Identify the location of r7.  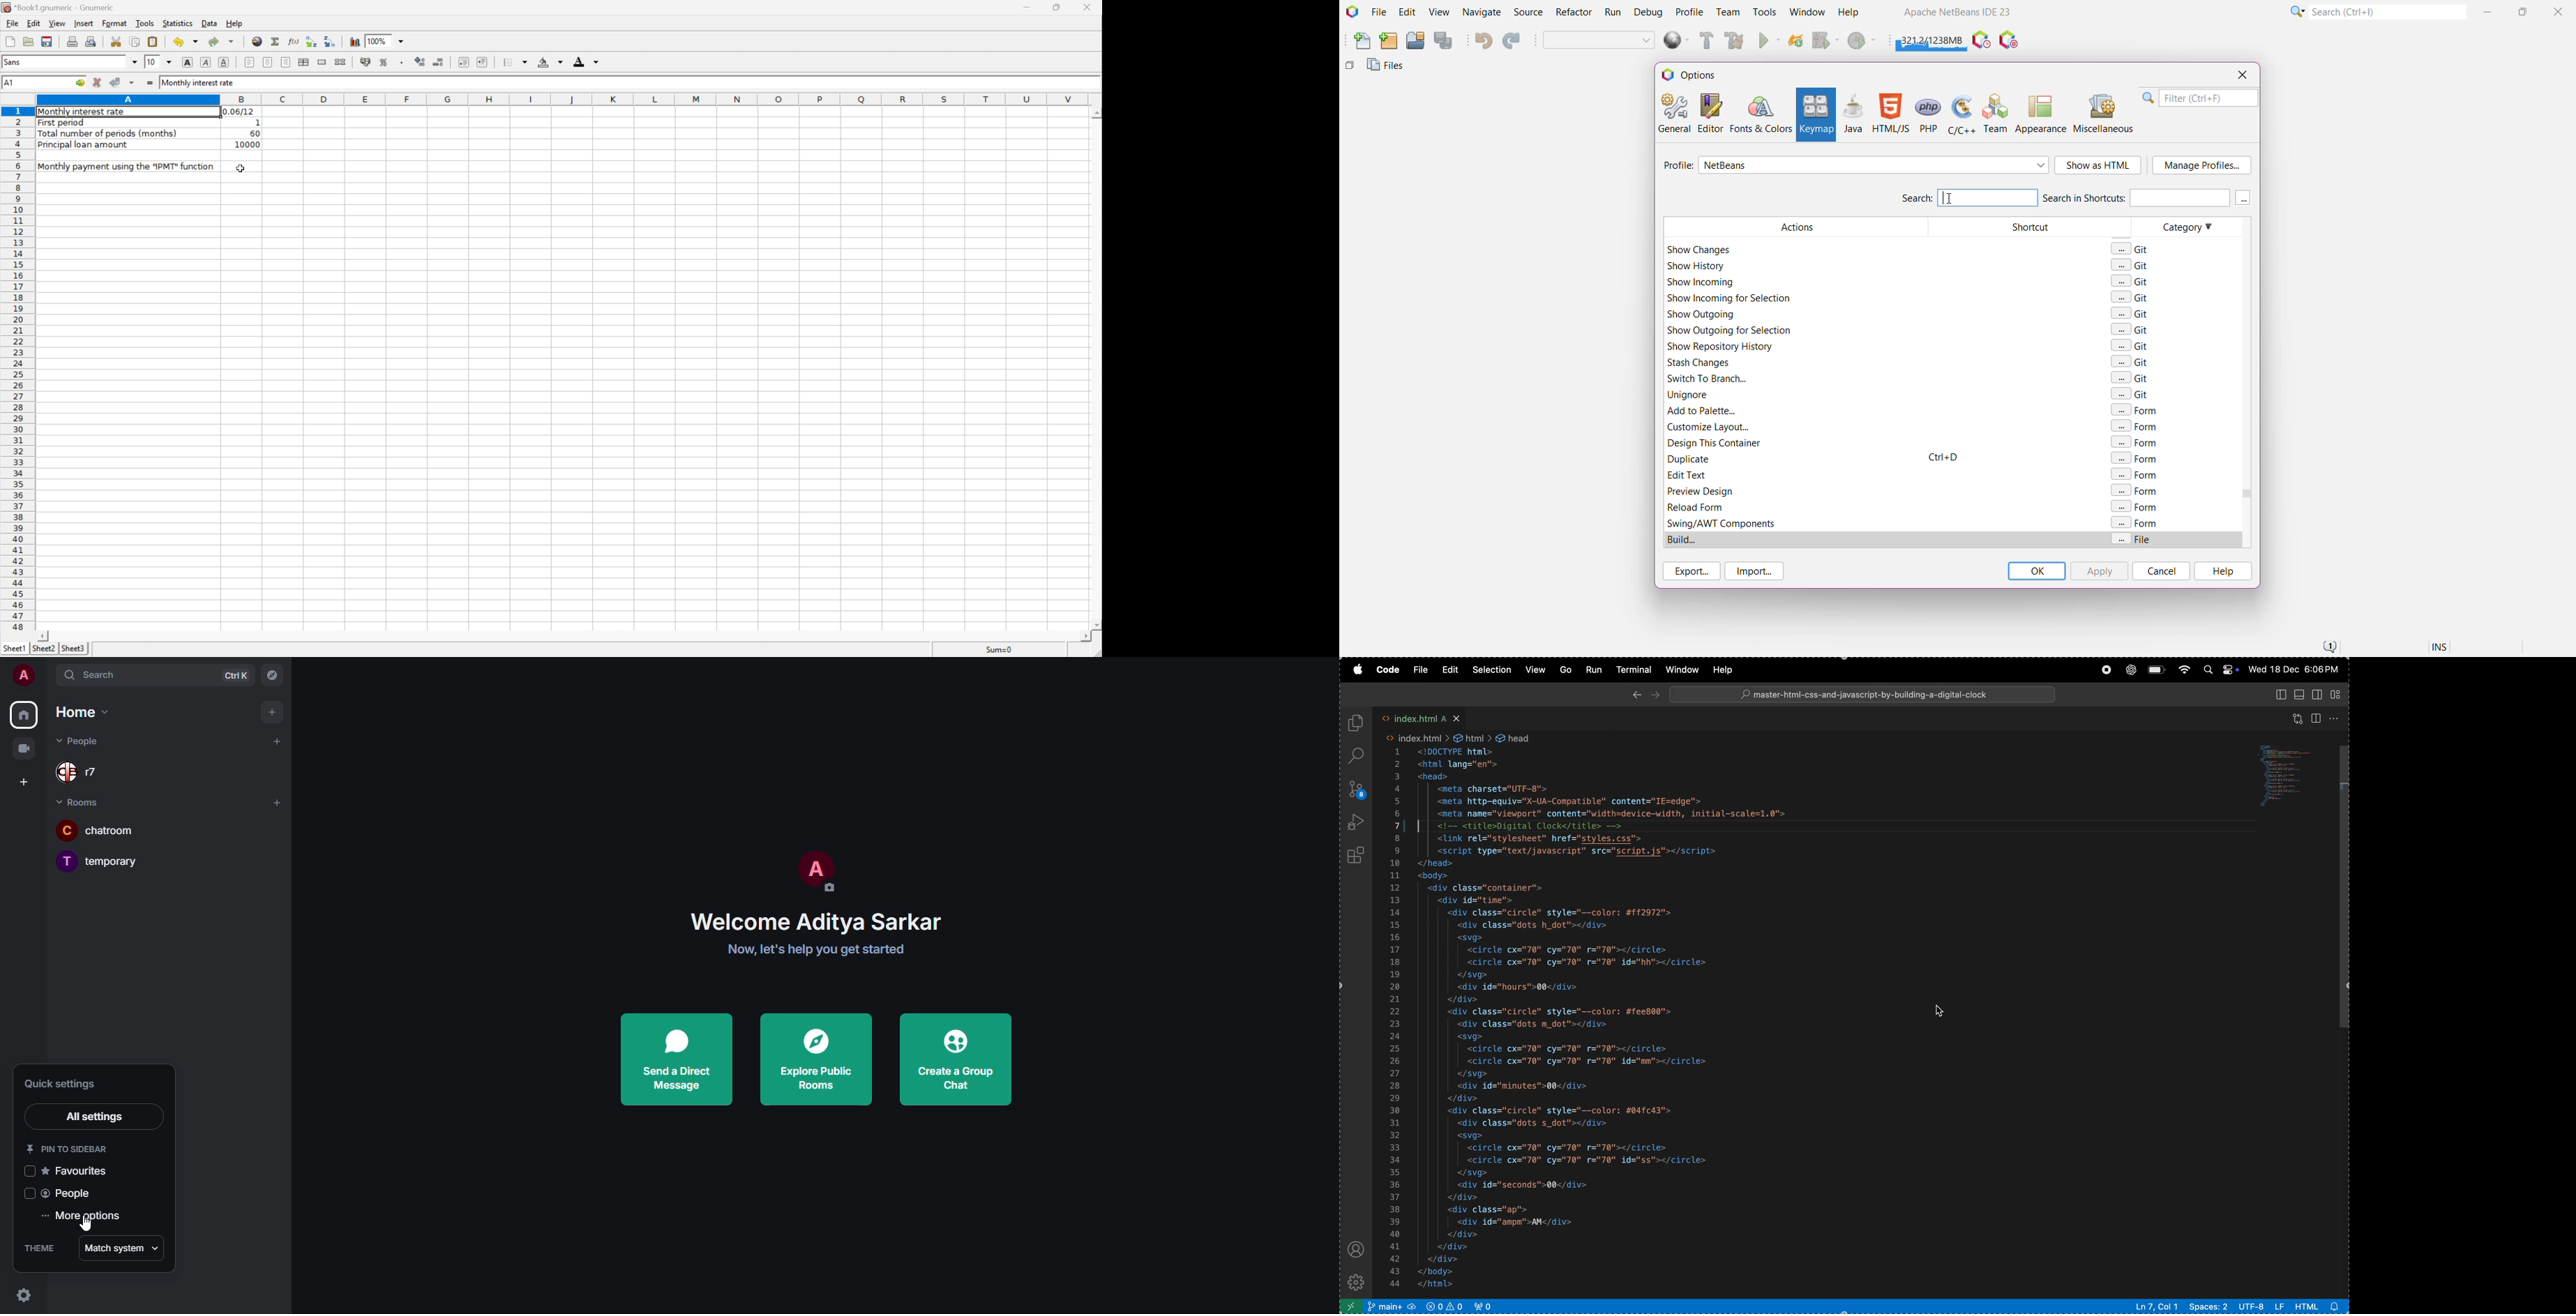
(82, 774).